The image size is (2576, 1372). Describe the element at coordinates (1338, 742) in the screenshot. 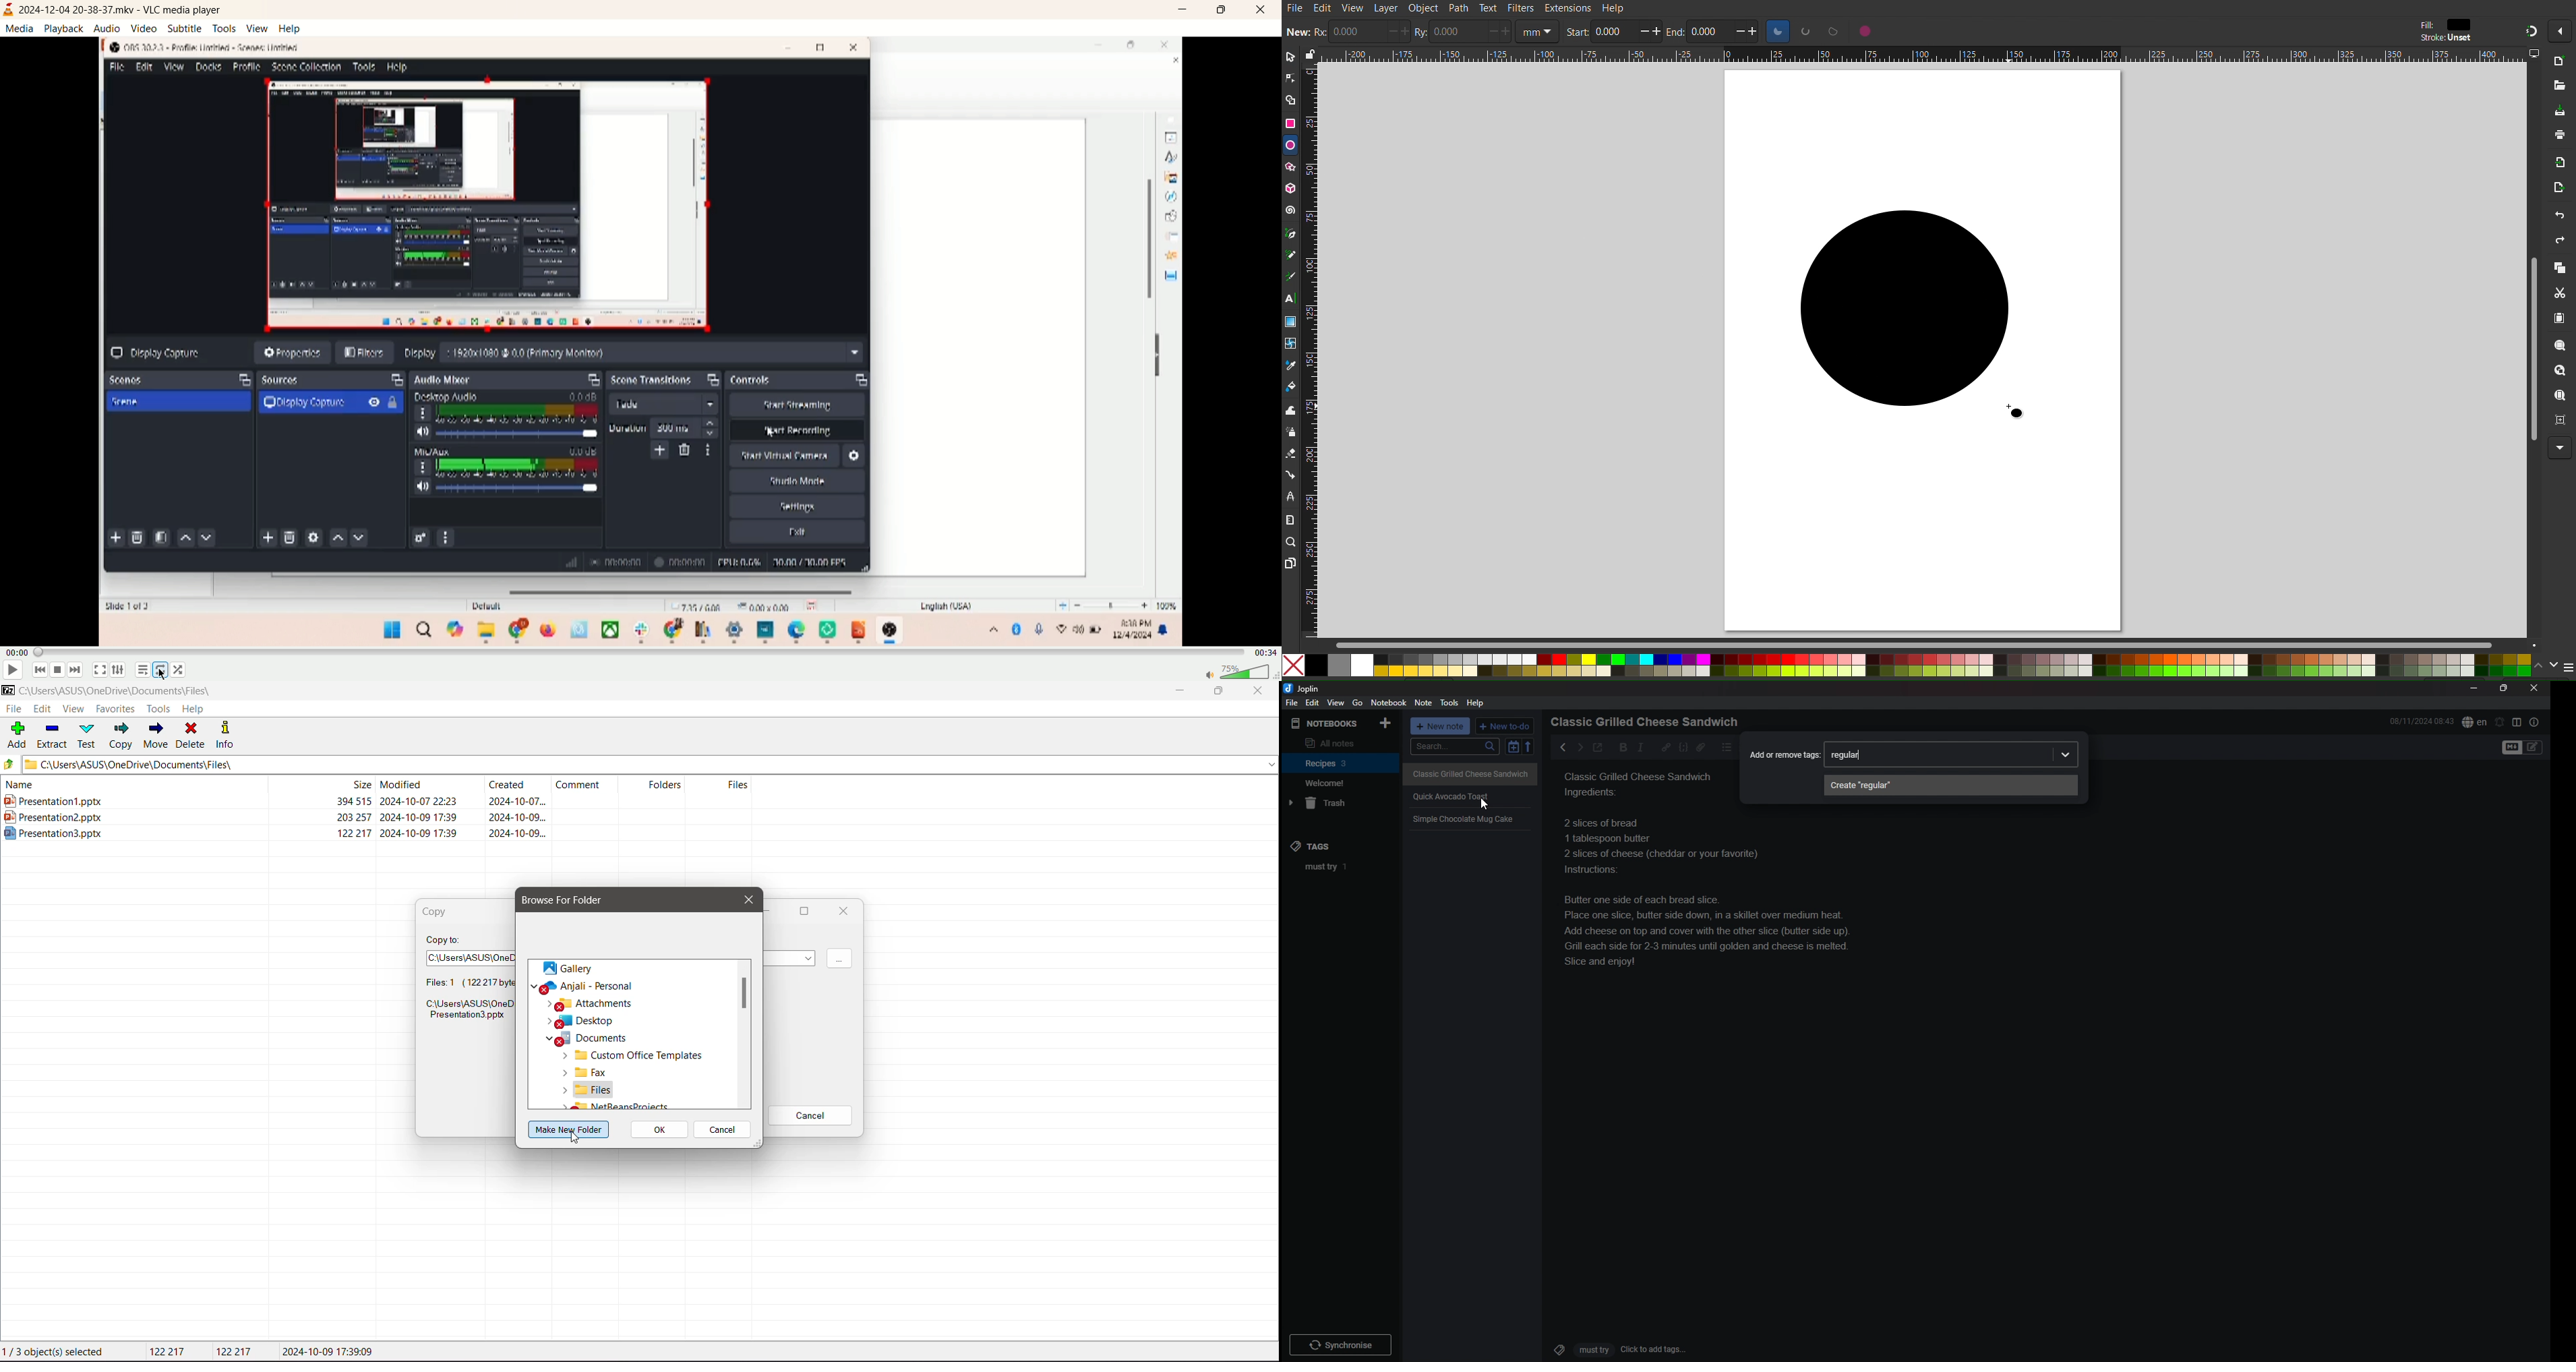

I see `all notes` at that location.